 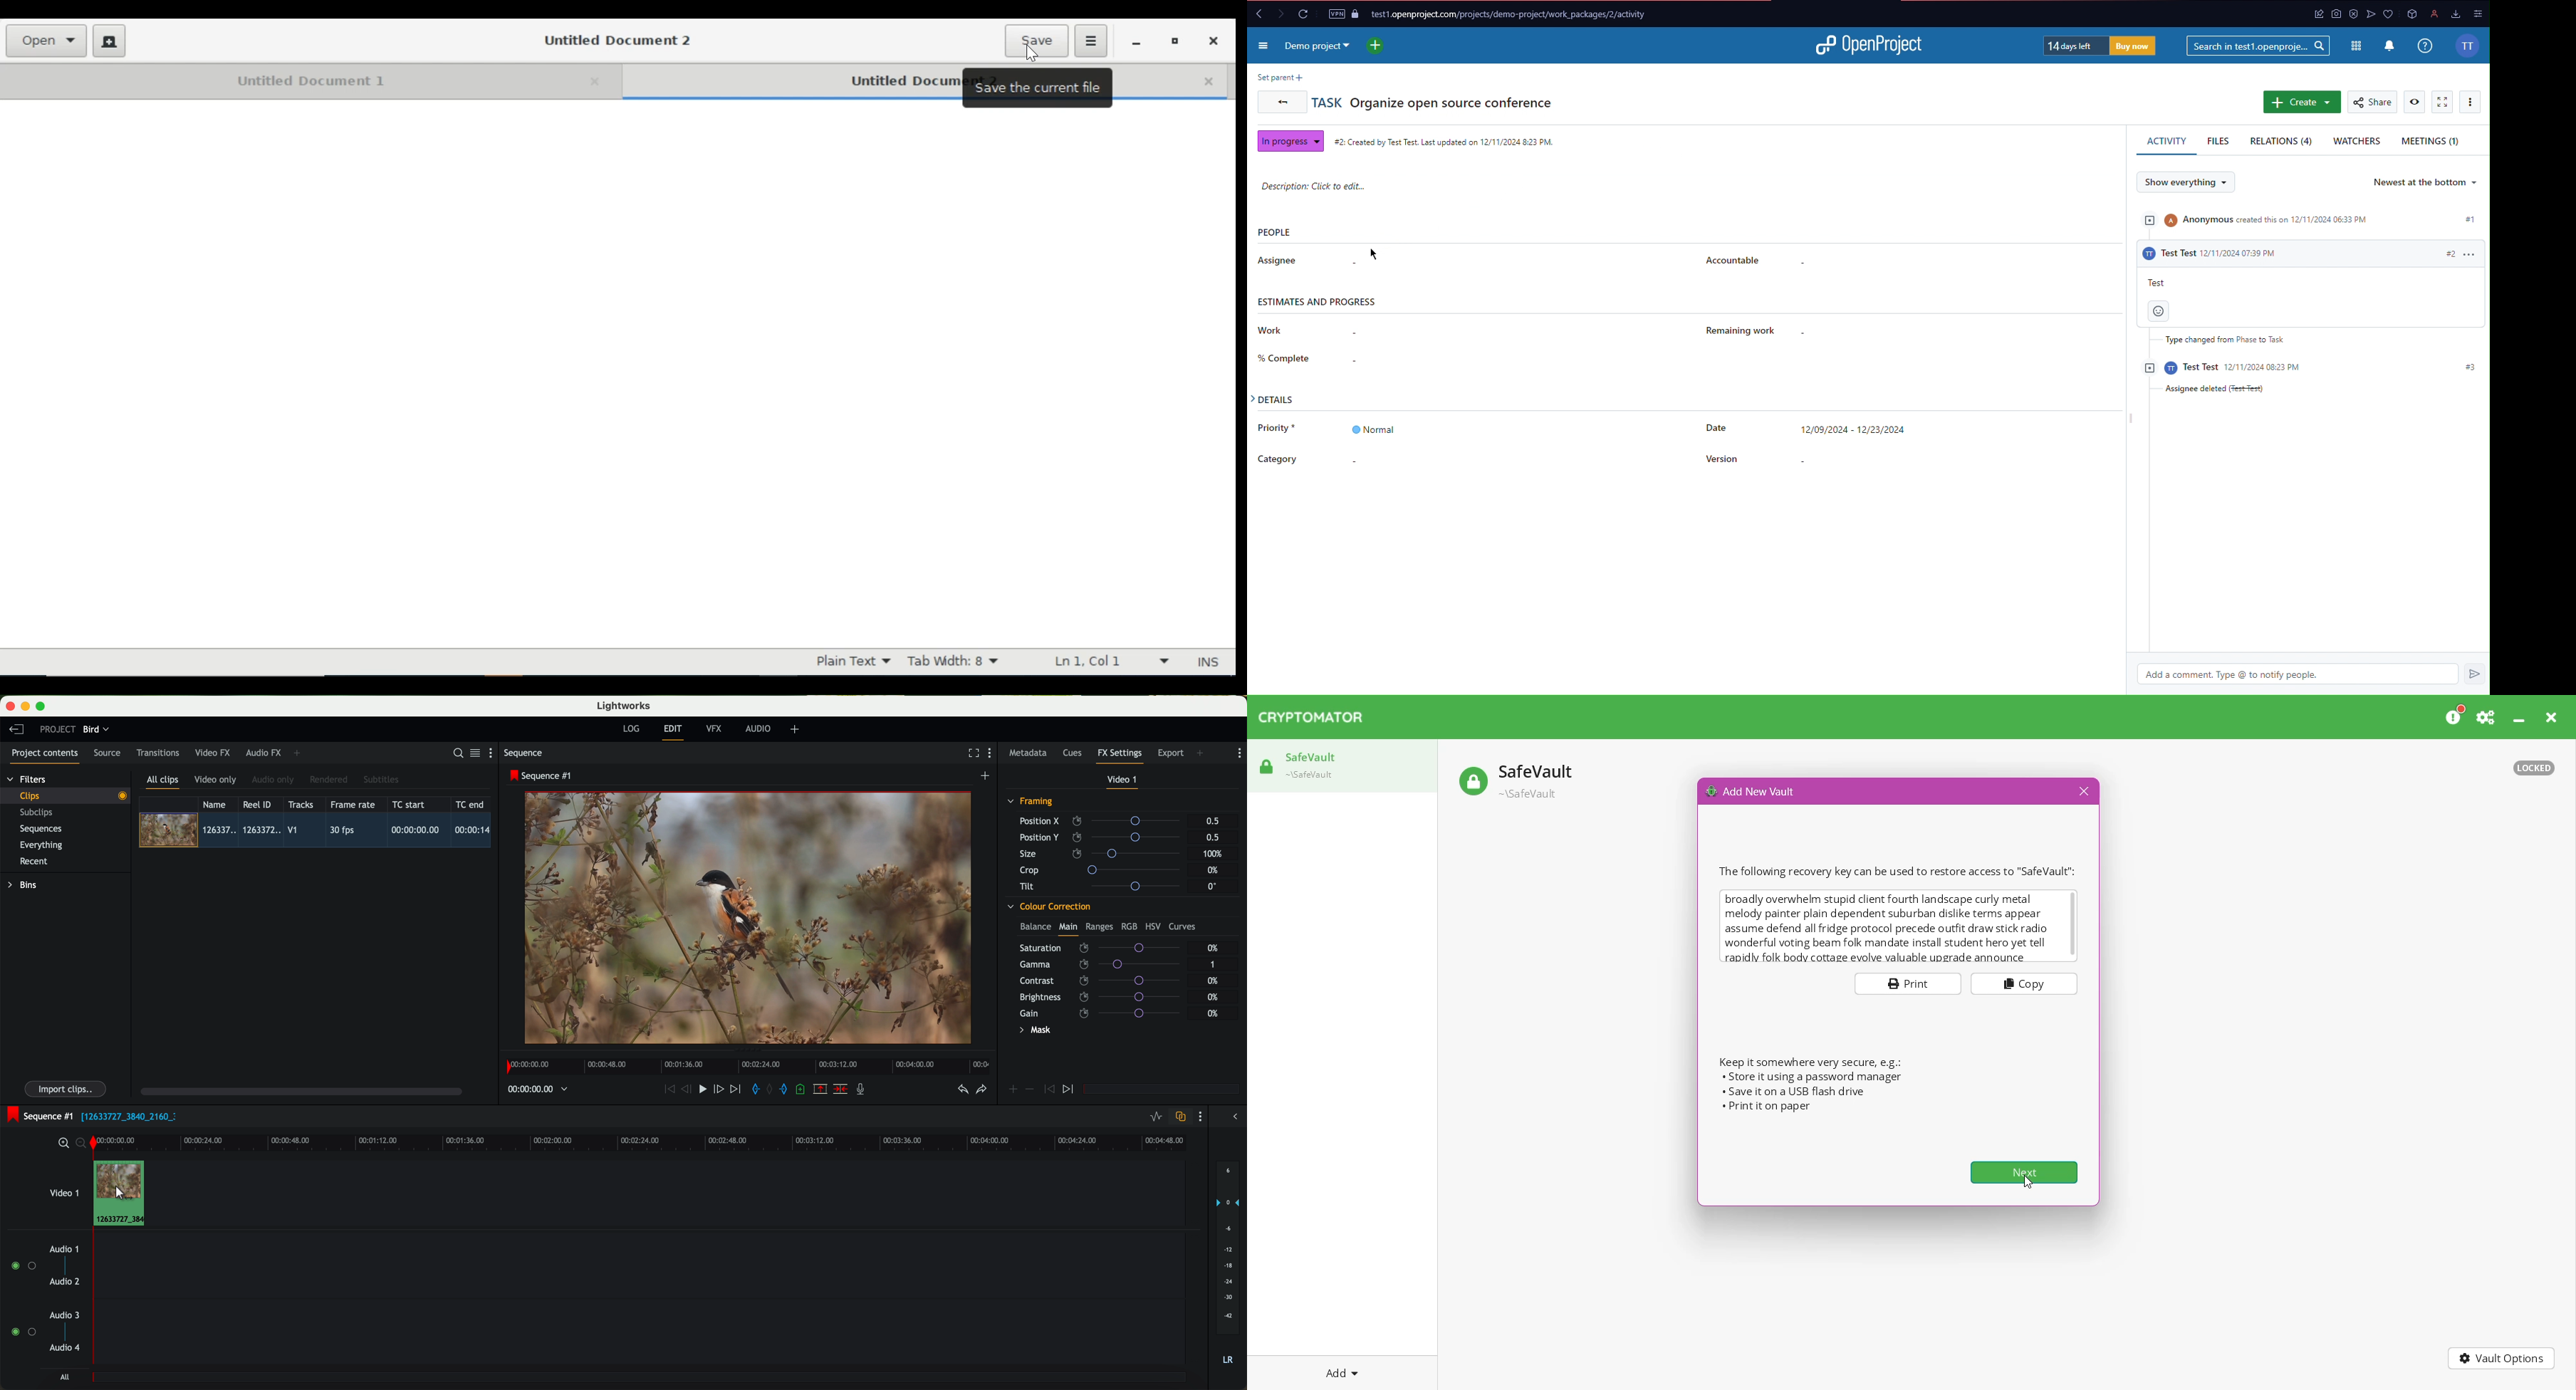 What do you see at coordinates (1120, 756) in the screenshot?
I see `fx settings` at bounding box center [1120, 756].